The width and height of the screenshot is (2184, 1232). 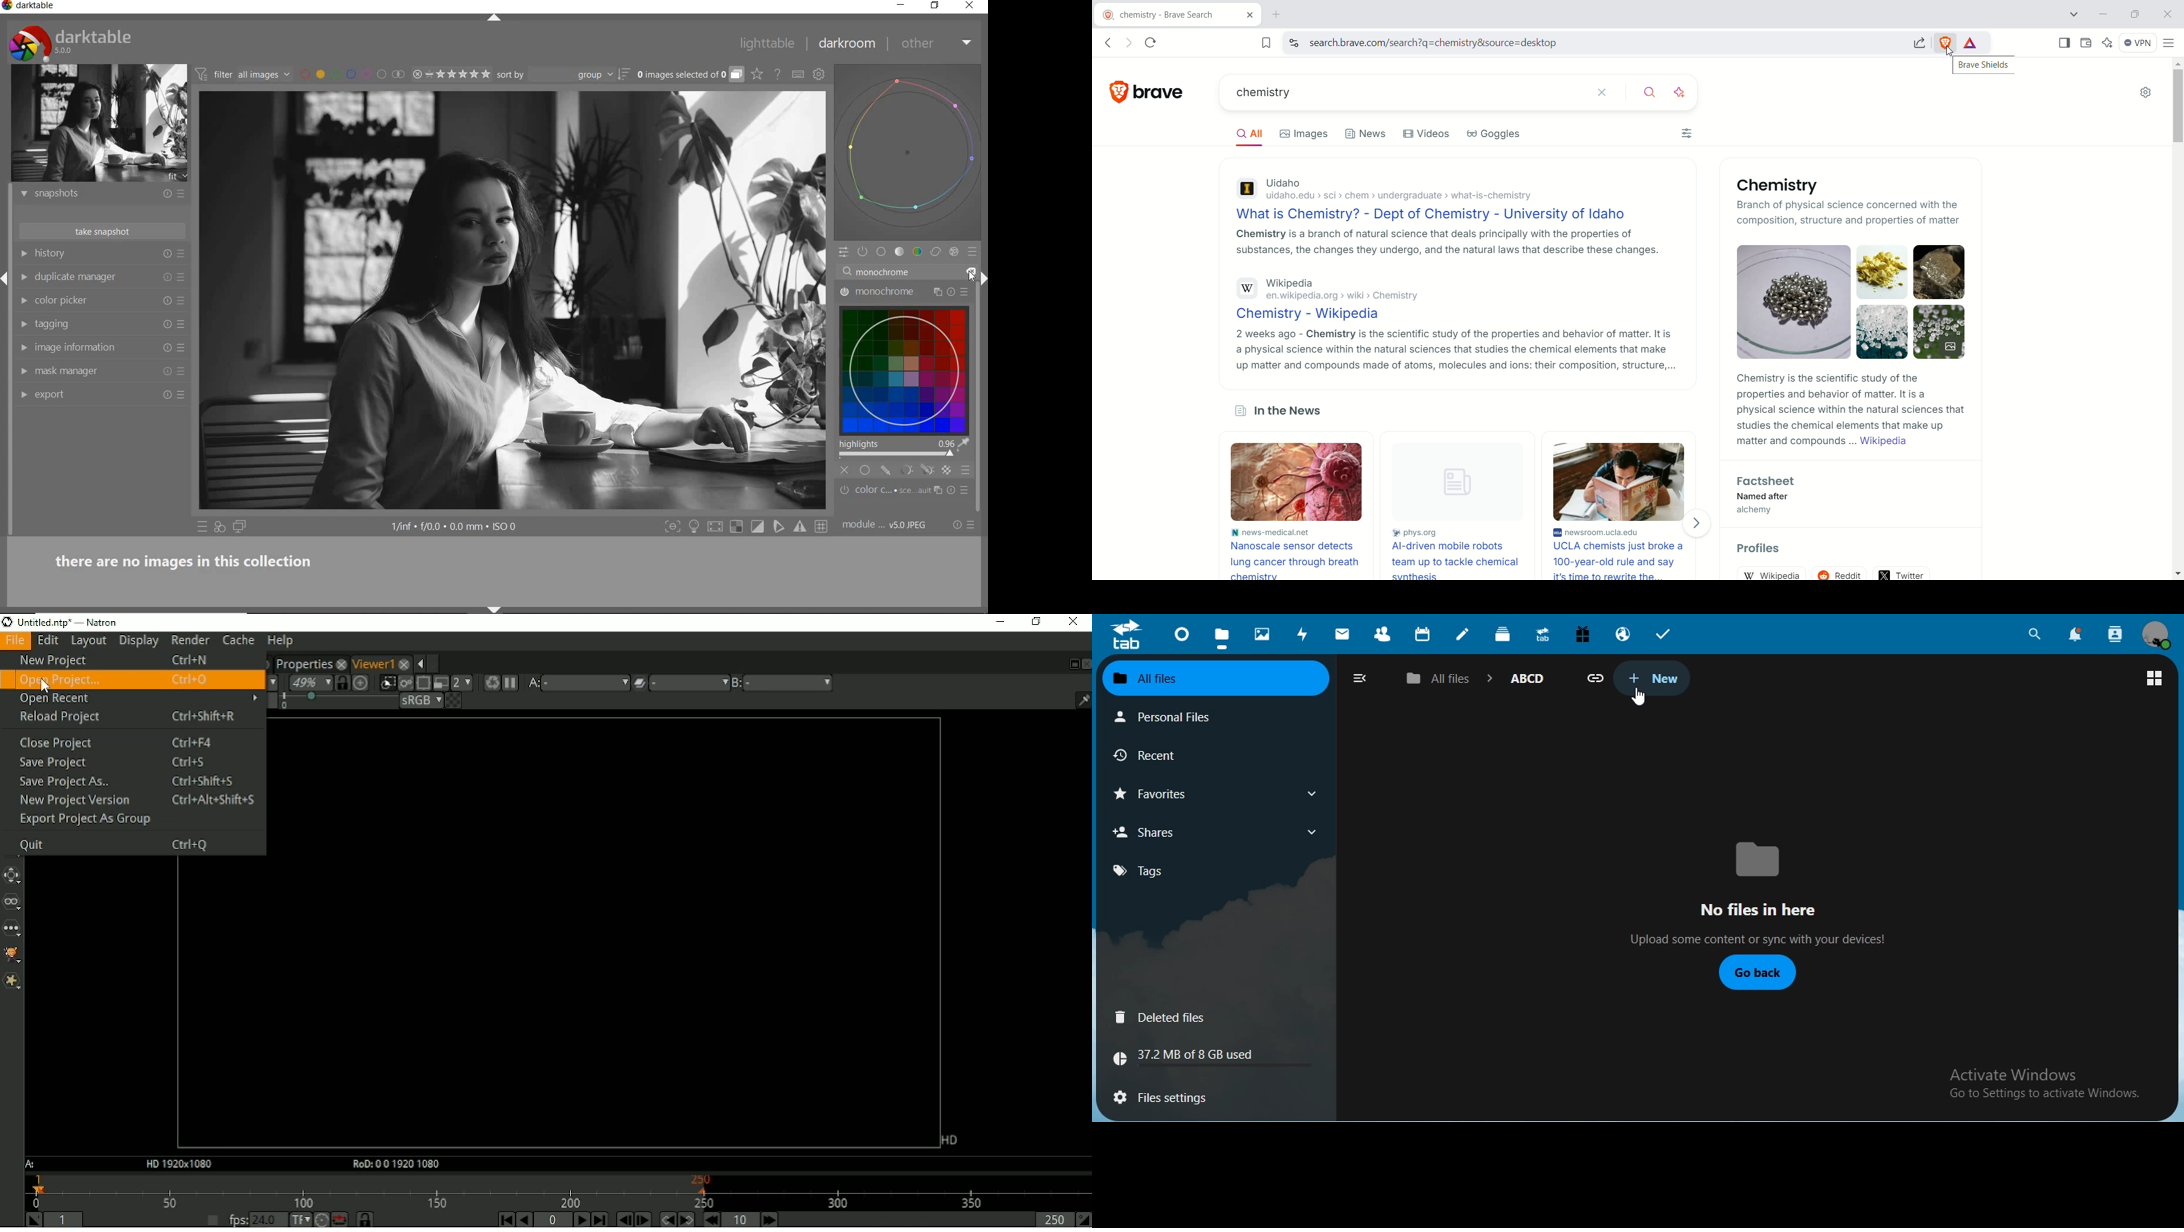 I want to click on reset or preset & preferences, so click(x=965, y=525).